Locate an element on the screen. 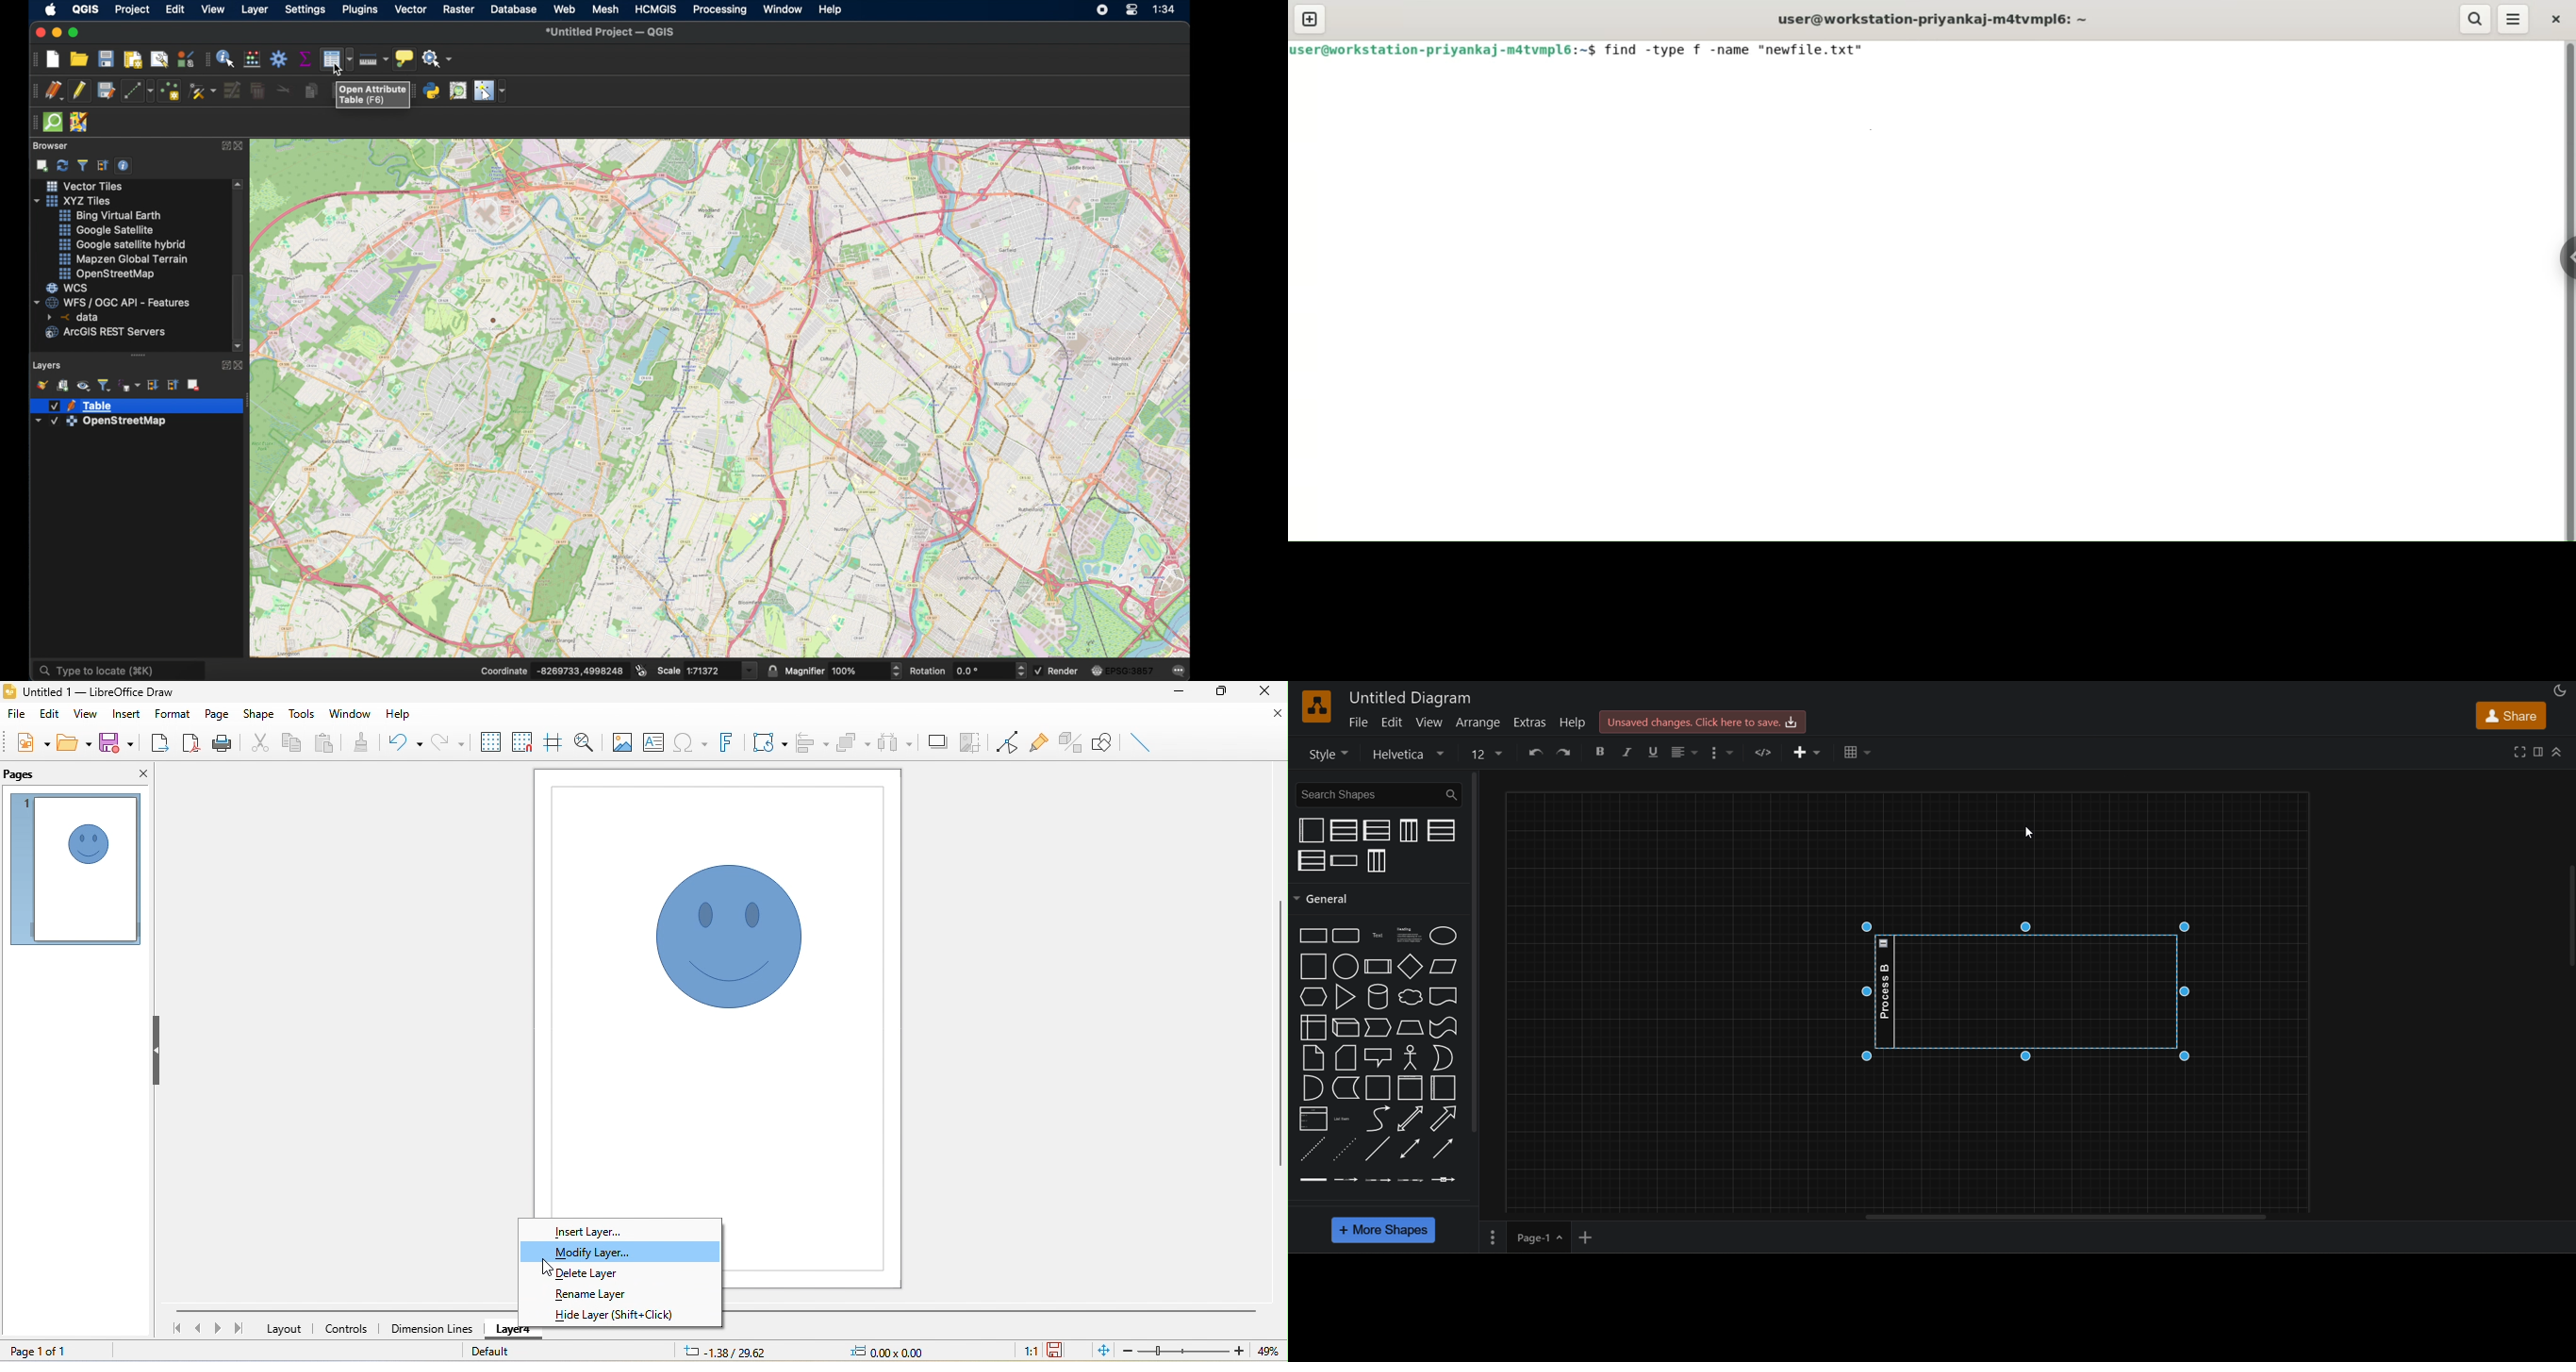 The width and height of the screenshot is (2576, 1372). display grid is located at coordinates (492, 742).